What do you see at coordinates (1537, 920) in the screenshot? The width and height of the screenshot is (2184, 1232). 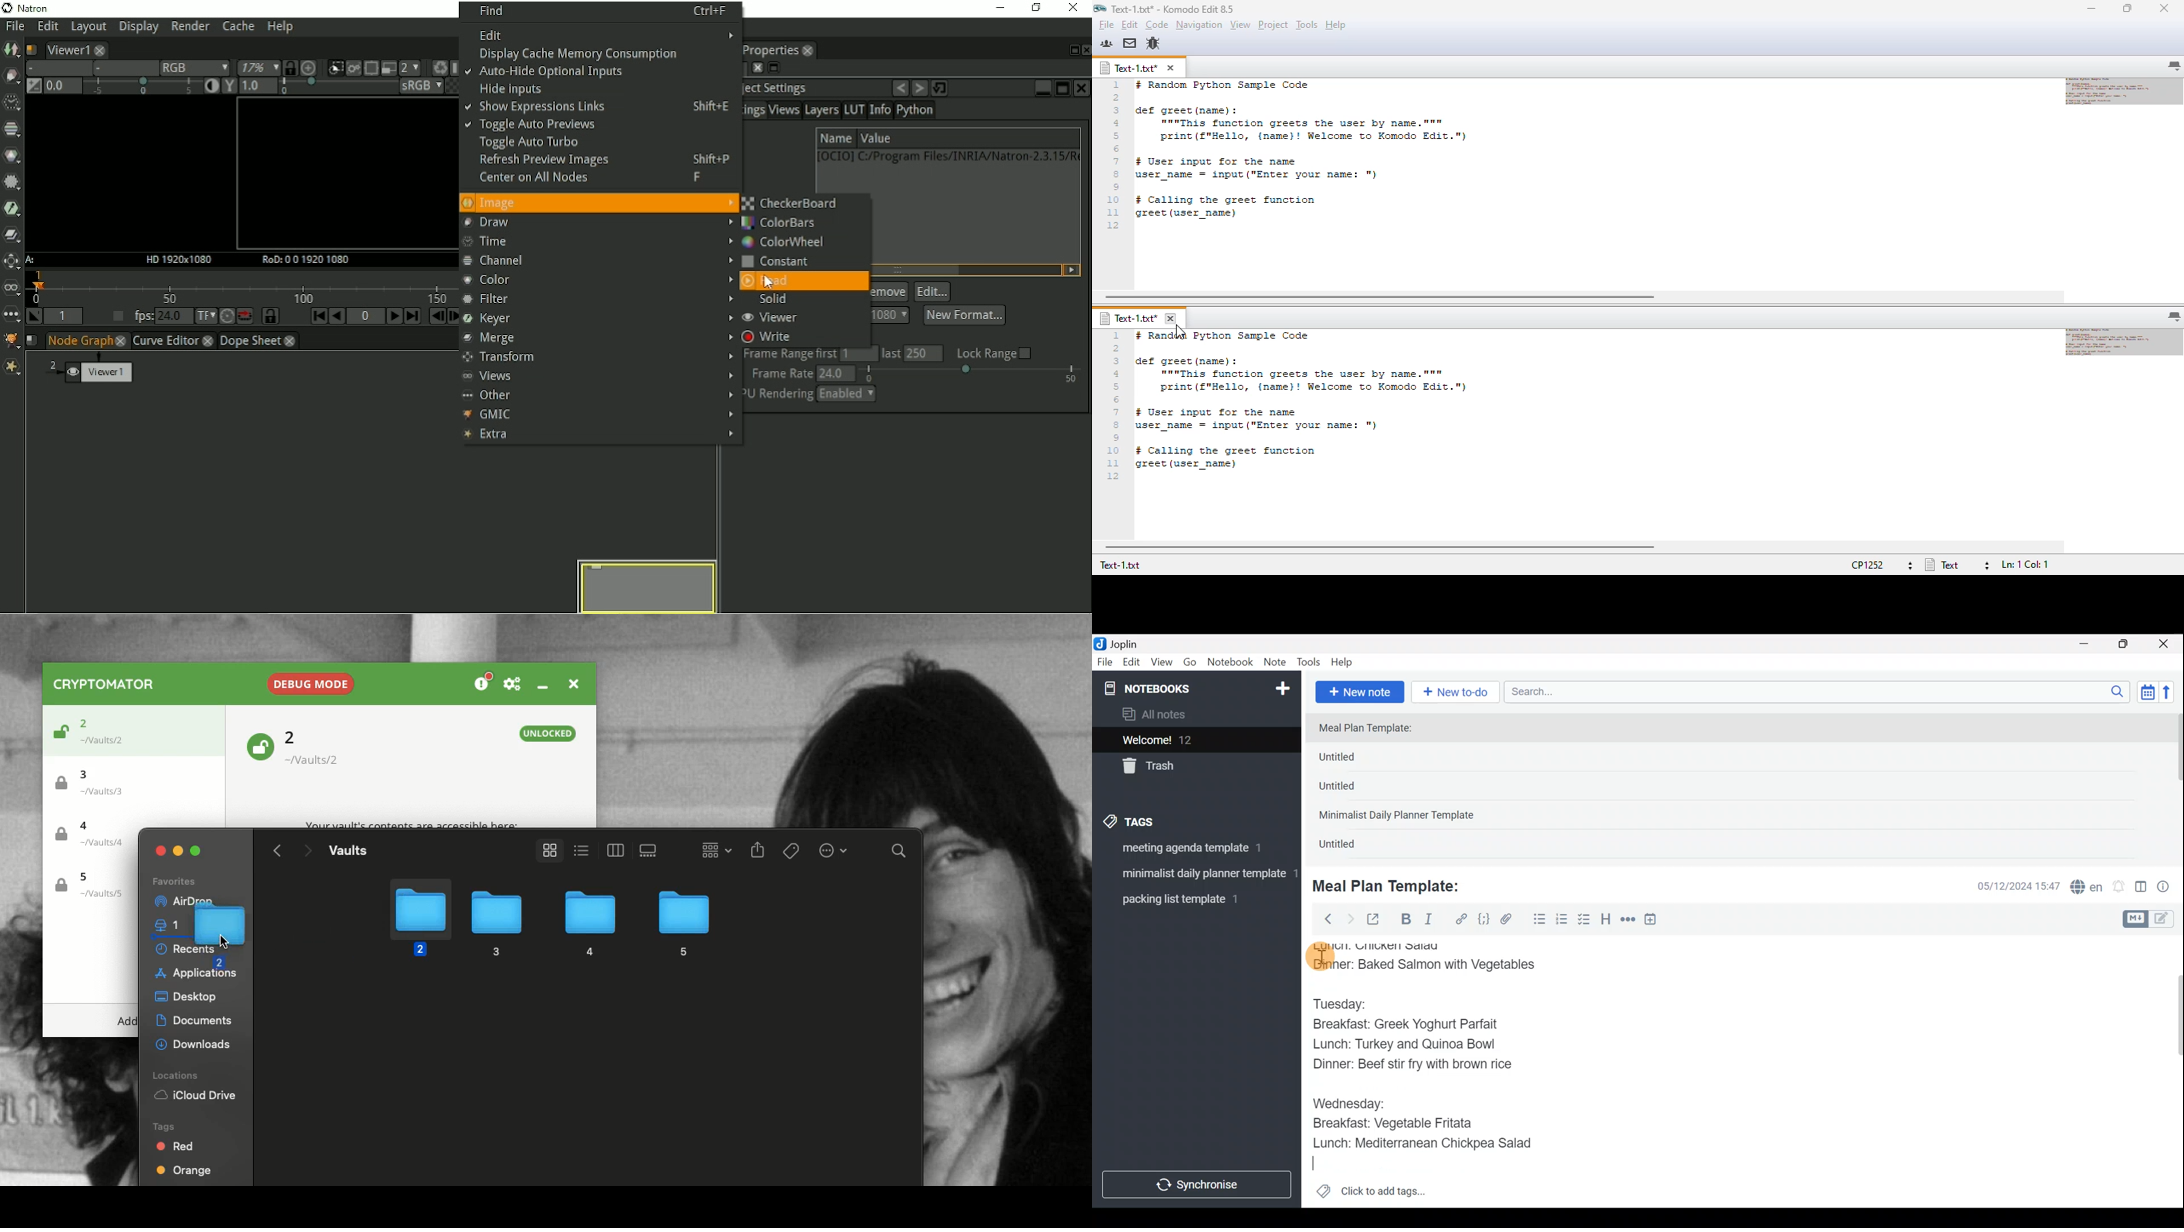 I see `Bulleted list` at bounding box center [1537, 920].